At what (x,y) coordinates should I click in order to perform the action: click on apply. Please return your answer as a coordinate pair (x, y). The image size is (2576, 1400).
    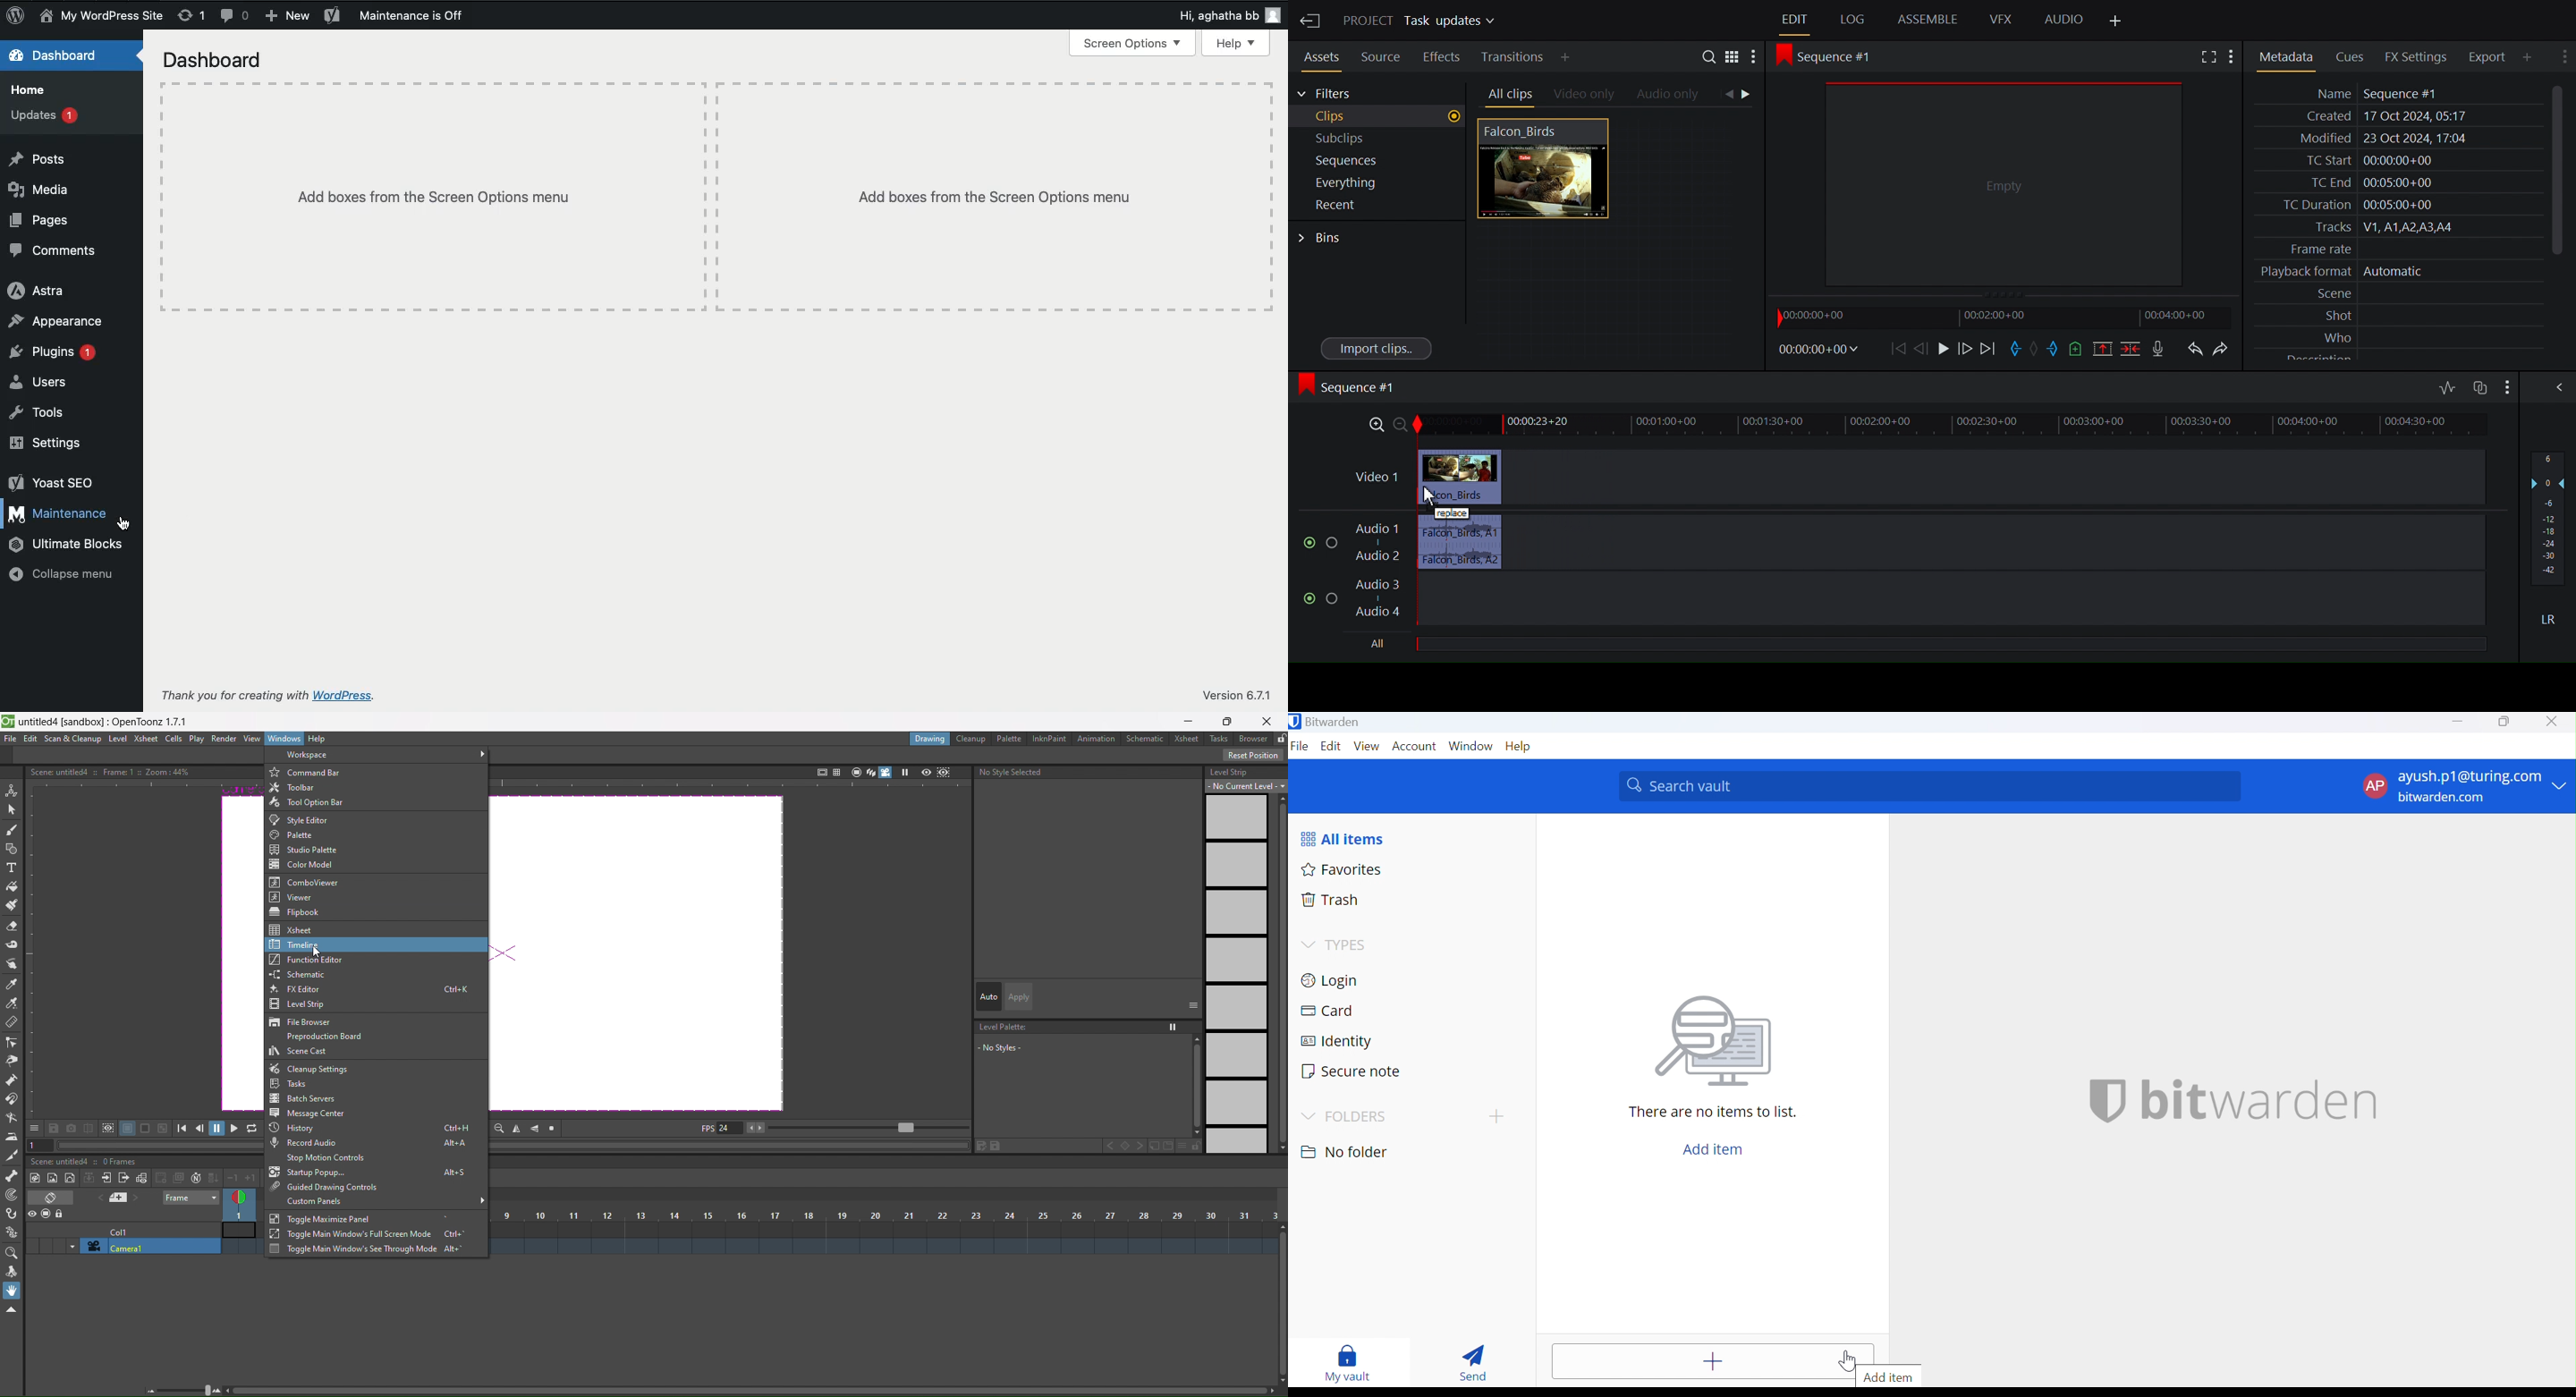
    Looking at the image, I should click on (1018, 997).